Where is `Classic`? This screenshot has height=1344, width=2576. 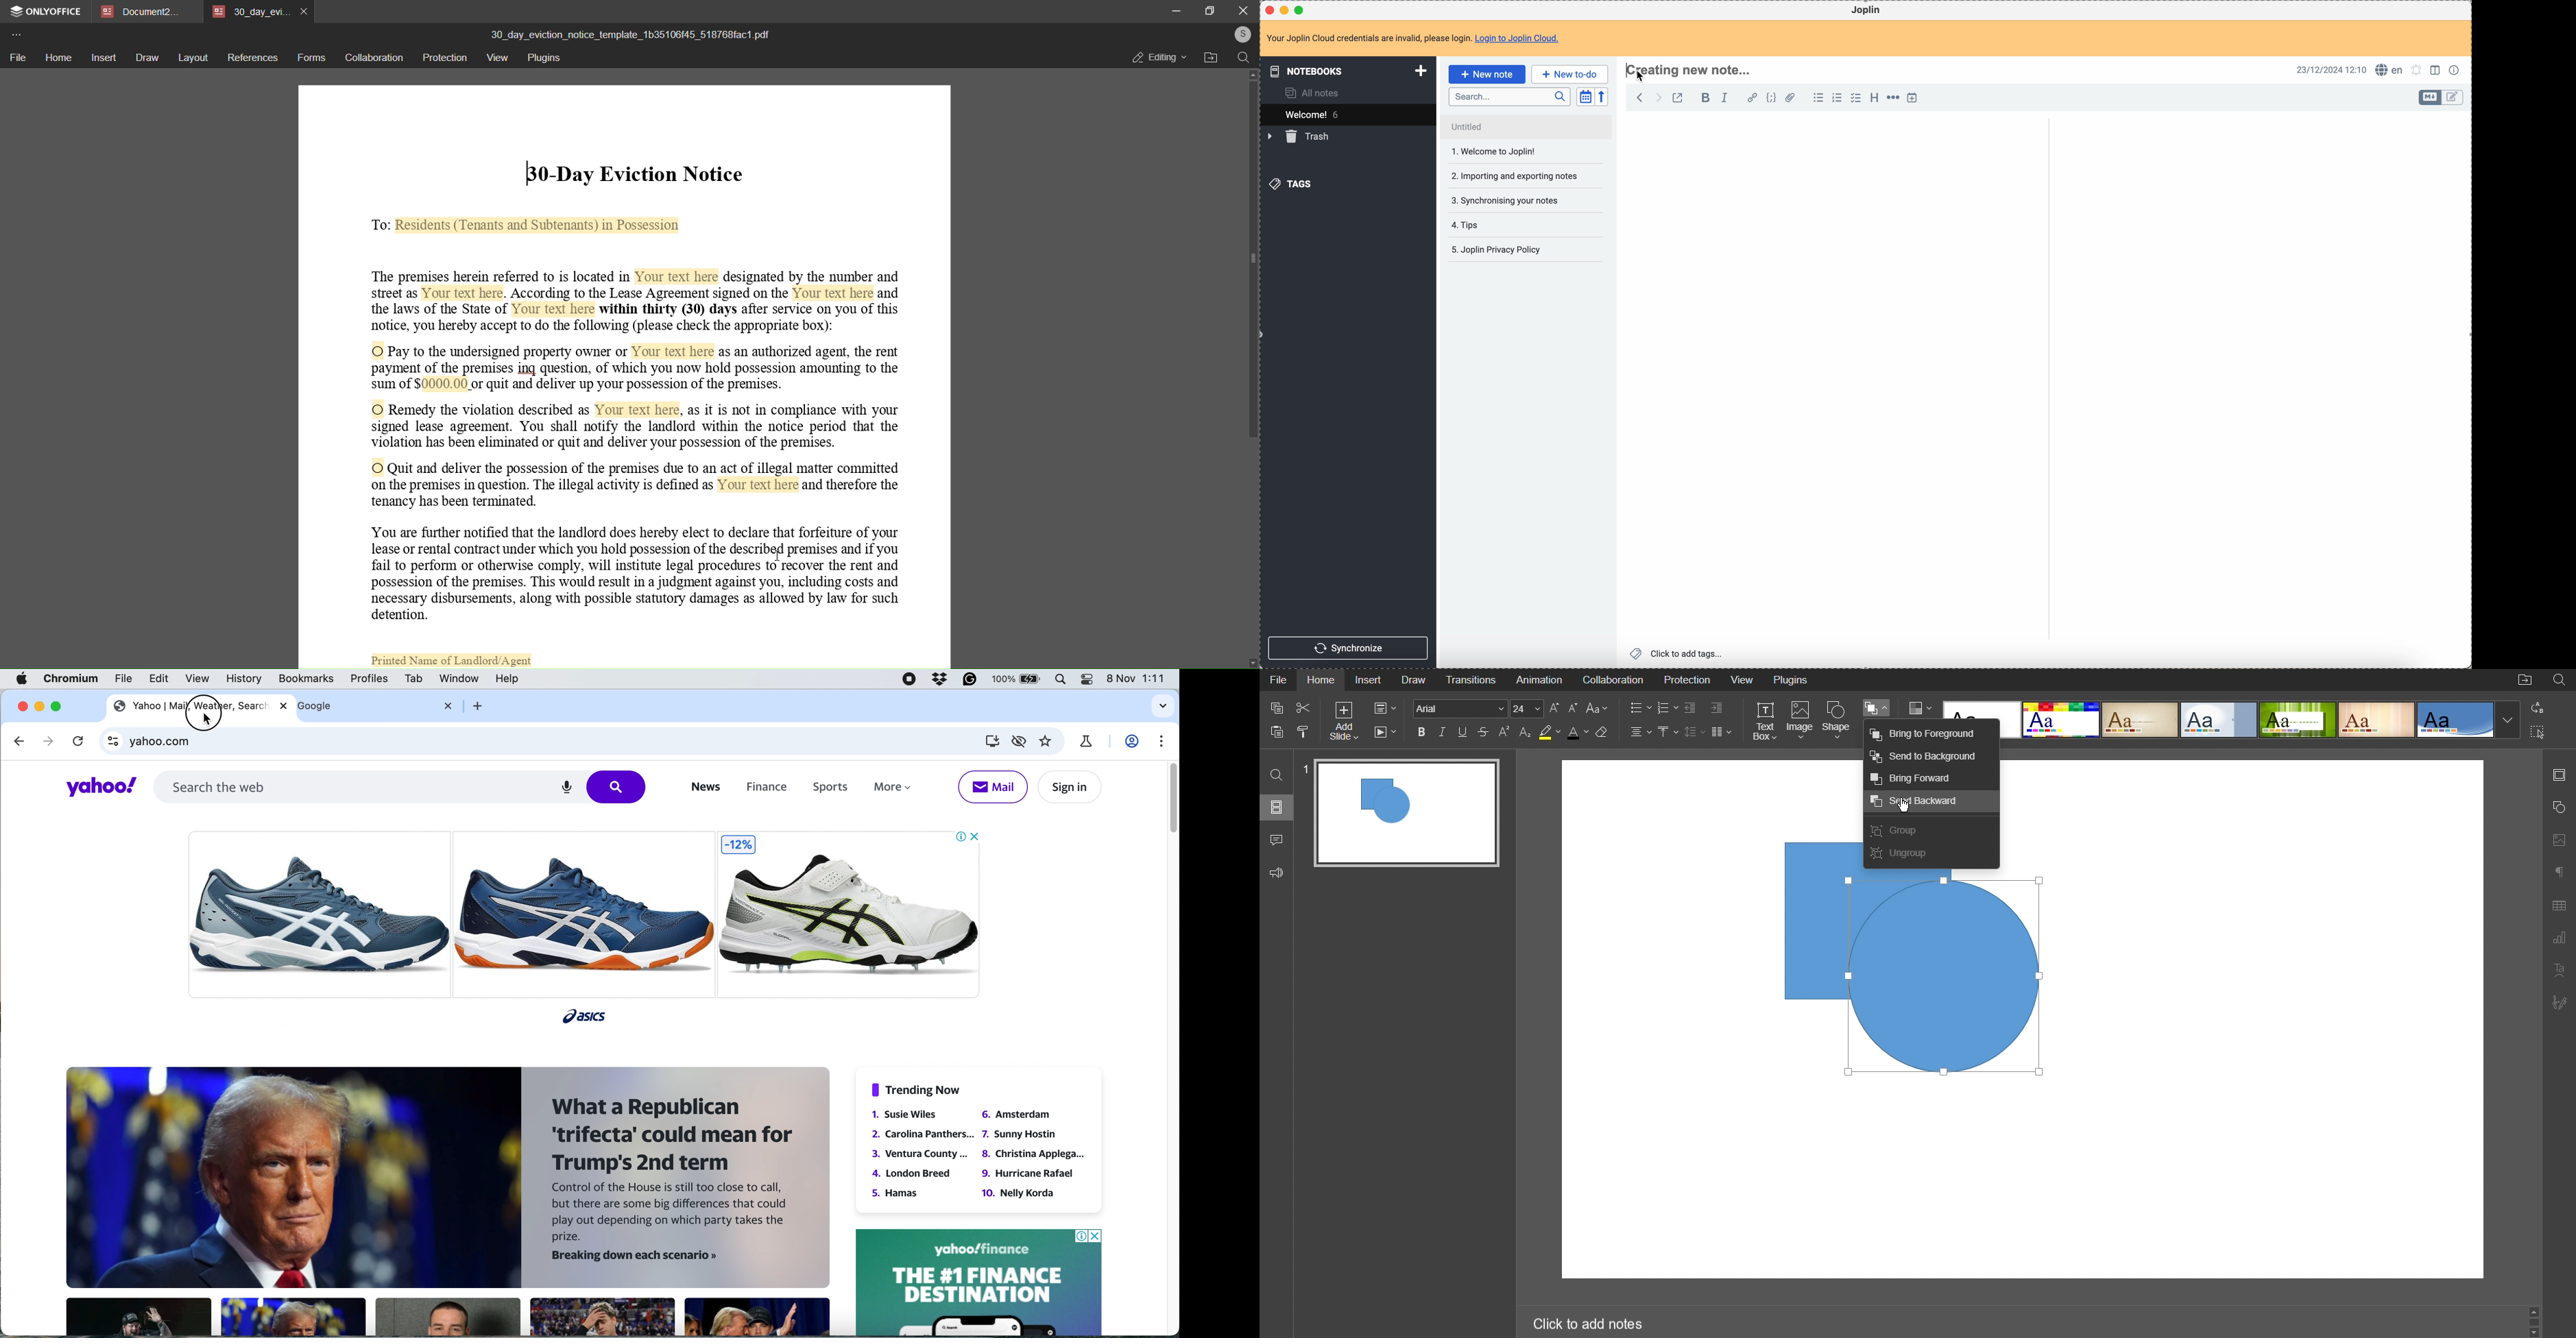
Classic is located at coordinates (2141, 719).